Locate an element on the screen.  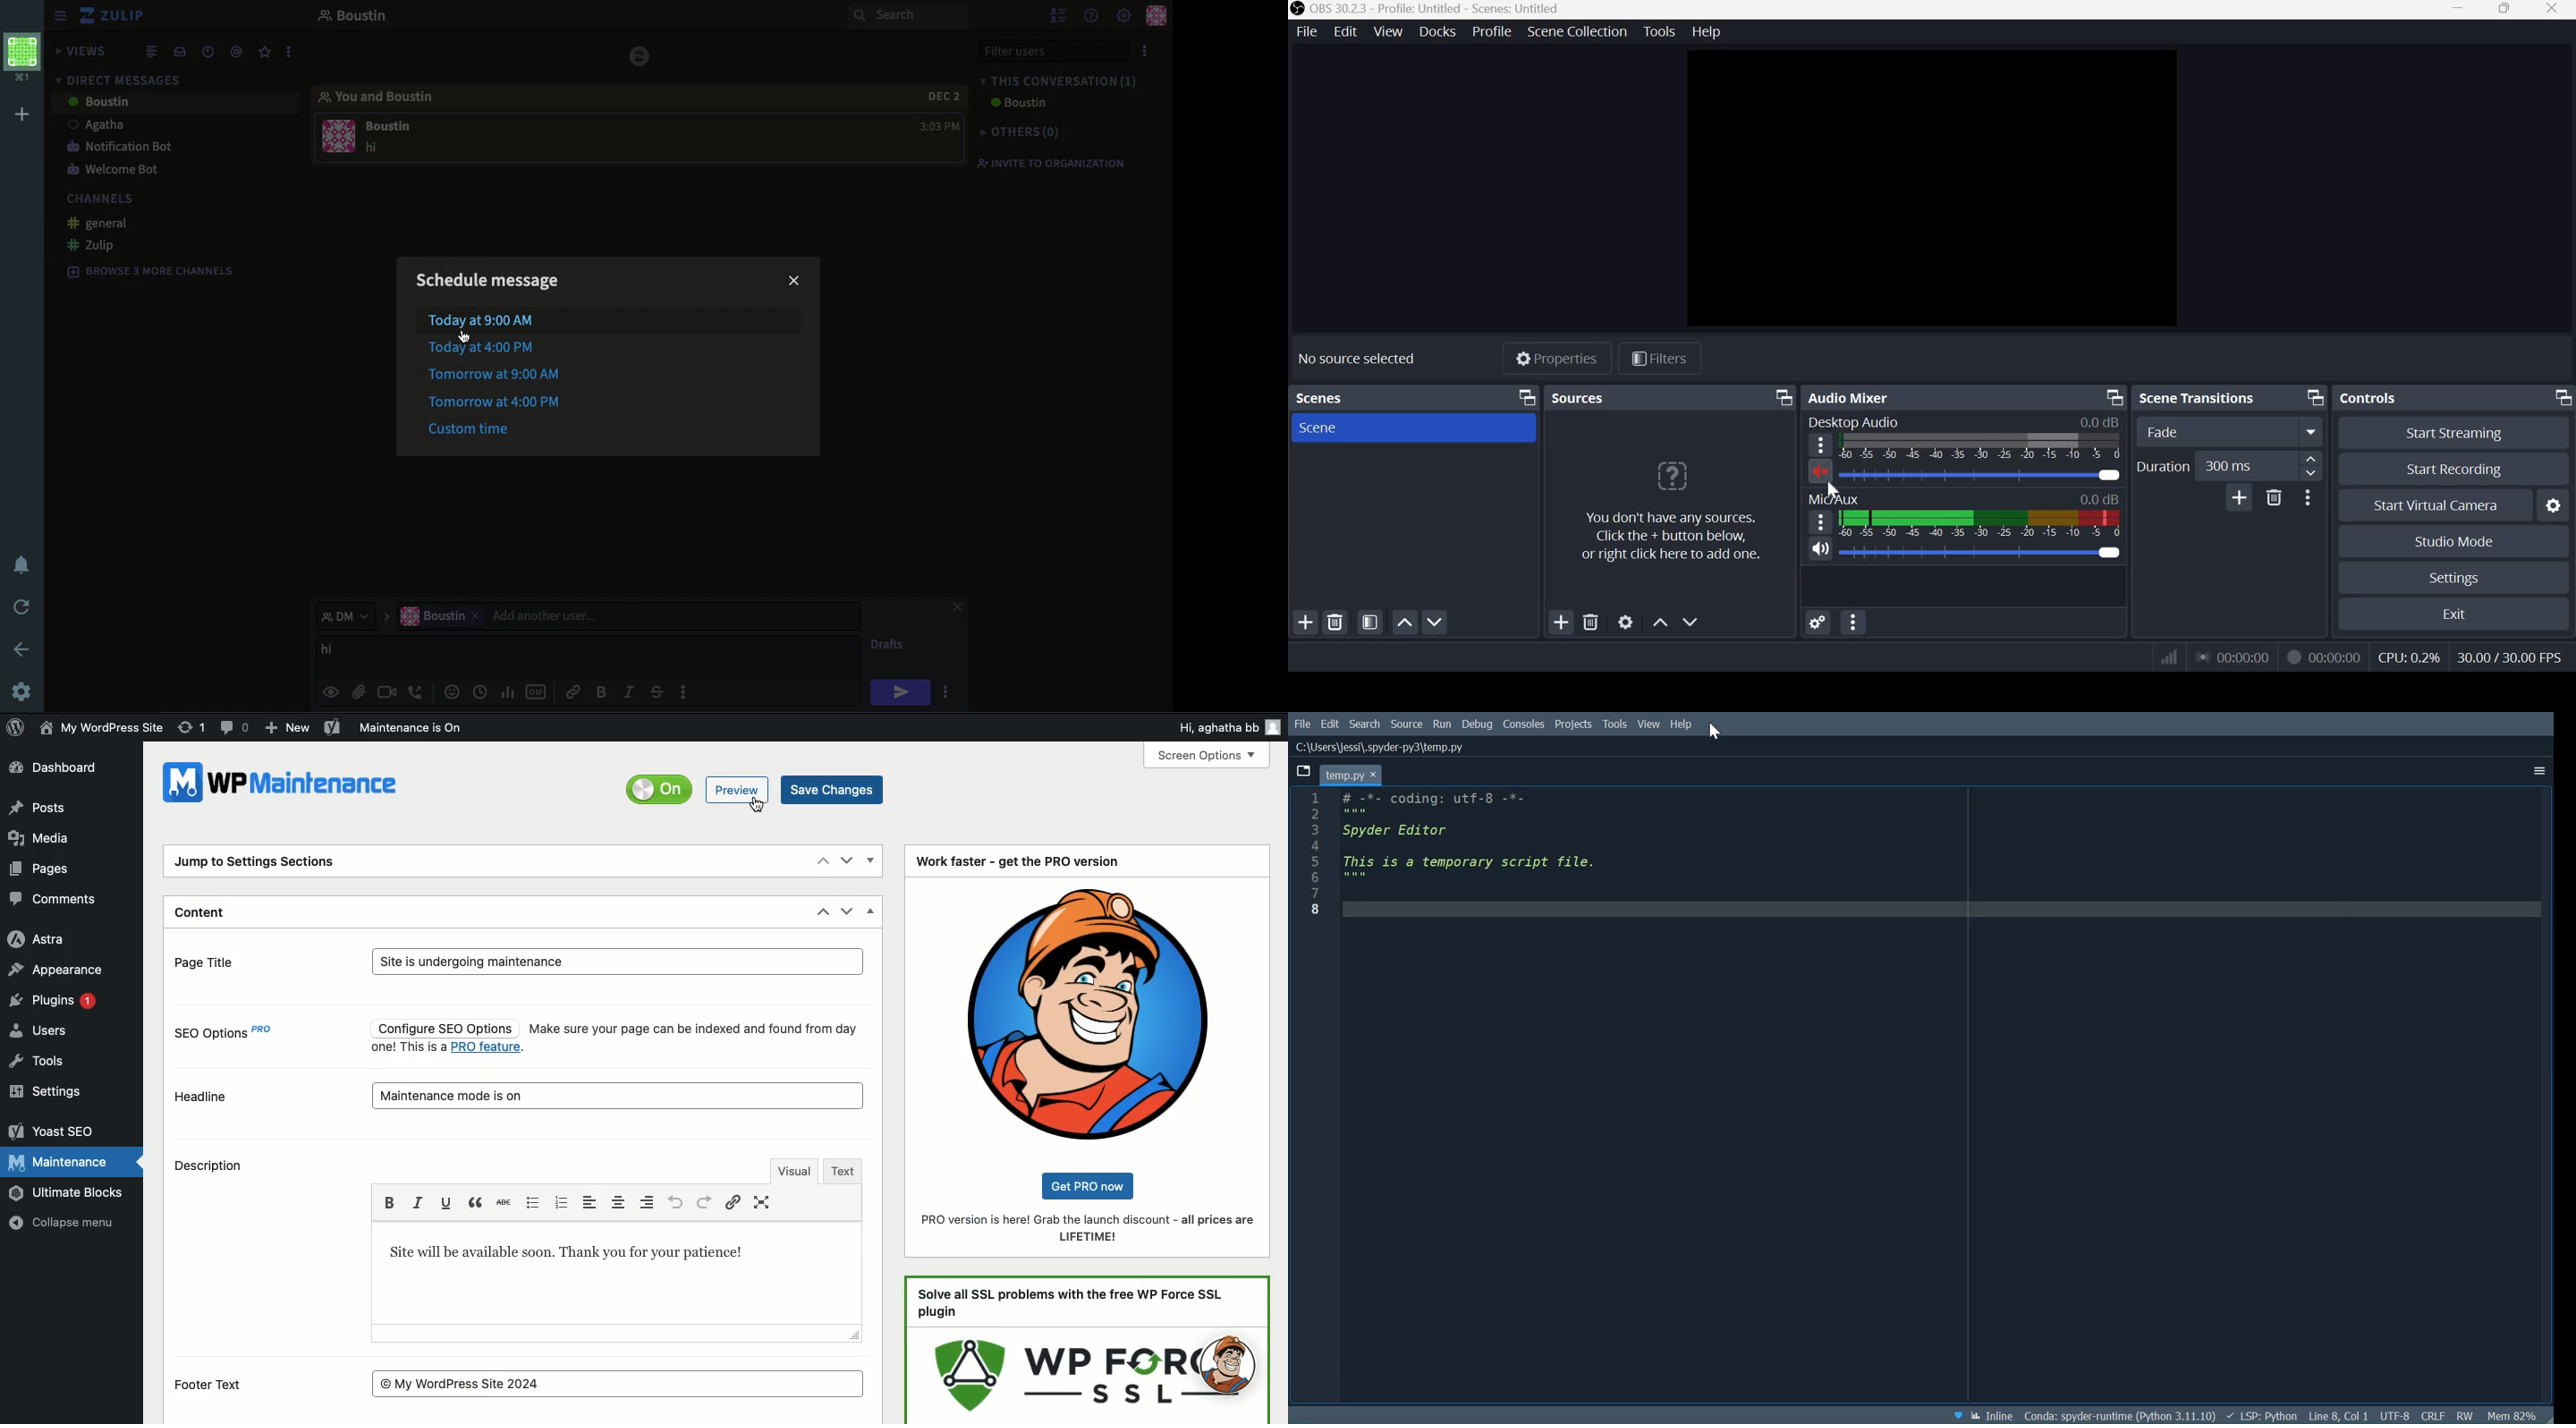
Page title is located at coordinates (221, 961).